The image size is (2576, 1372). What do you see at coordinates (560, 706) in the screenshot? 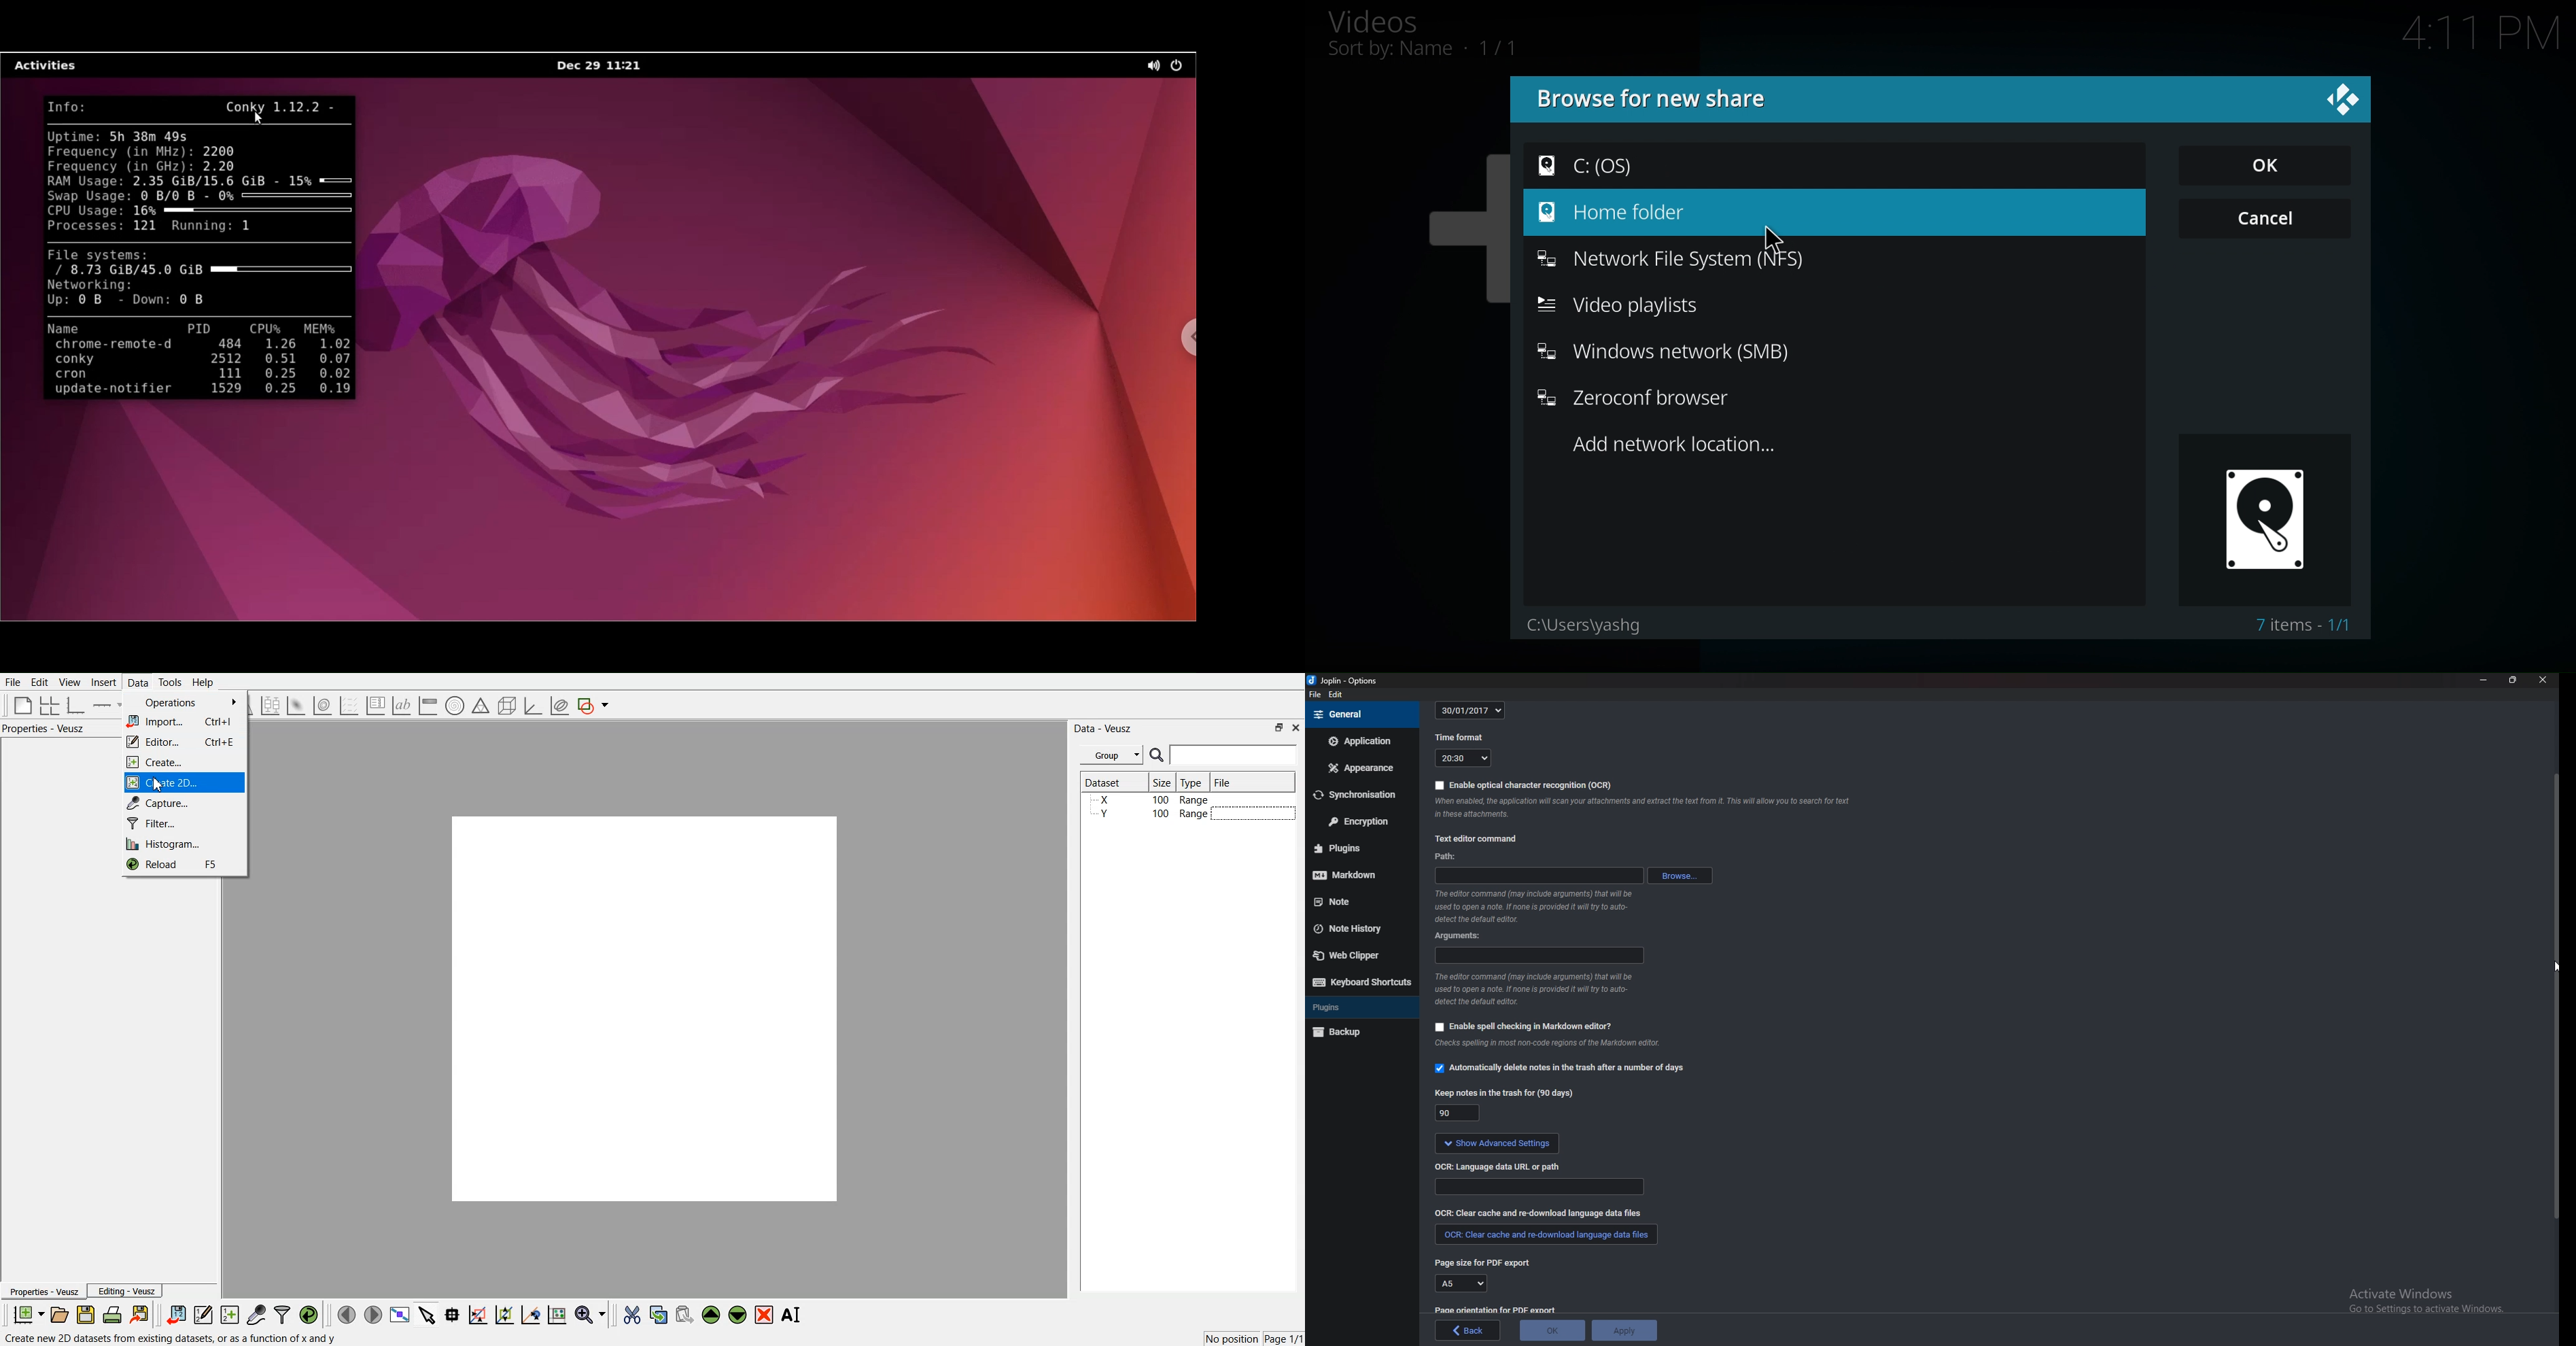
I see `Plot covariance ellipsis` at bounding box center [560, 706].